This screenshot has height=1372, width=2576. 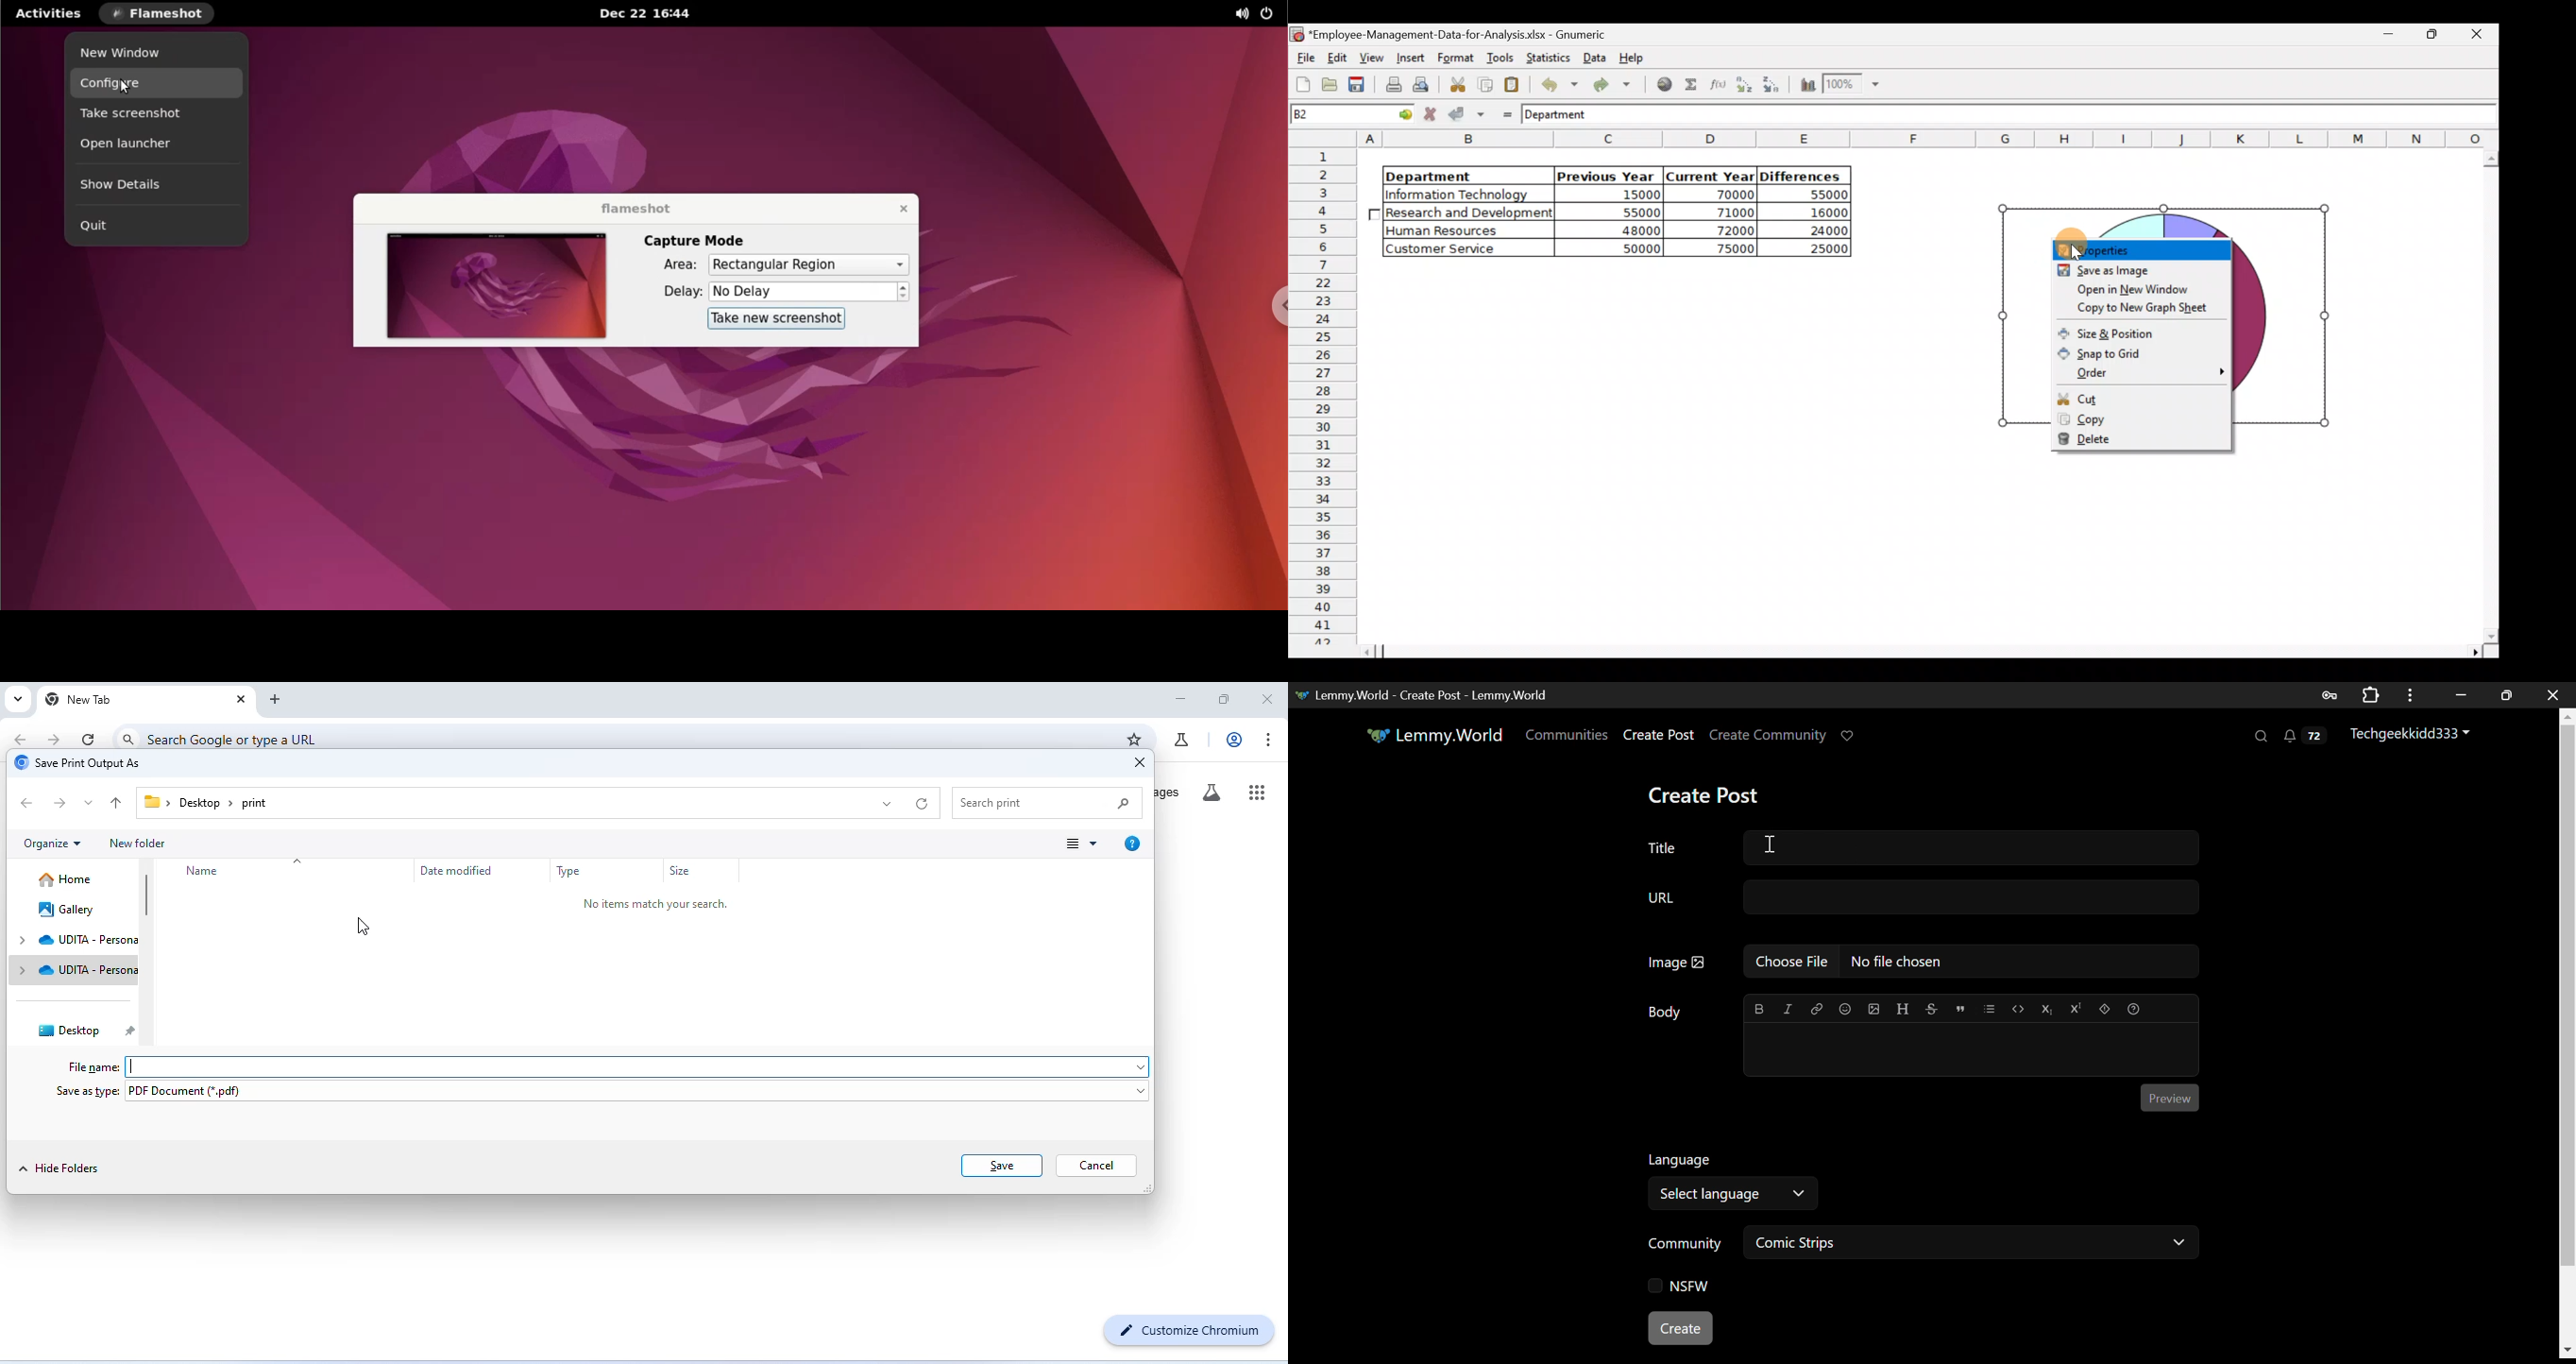 I want to click on new tab, so click(x=80, y=700).